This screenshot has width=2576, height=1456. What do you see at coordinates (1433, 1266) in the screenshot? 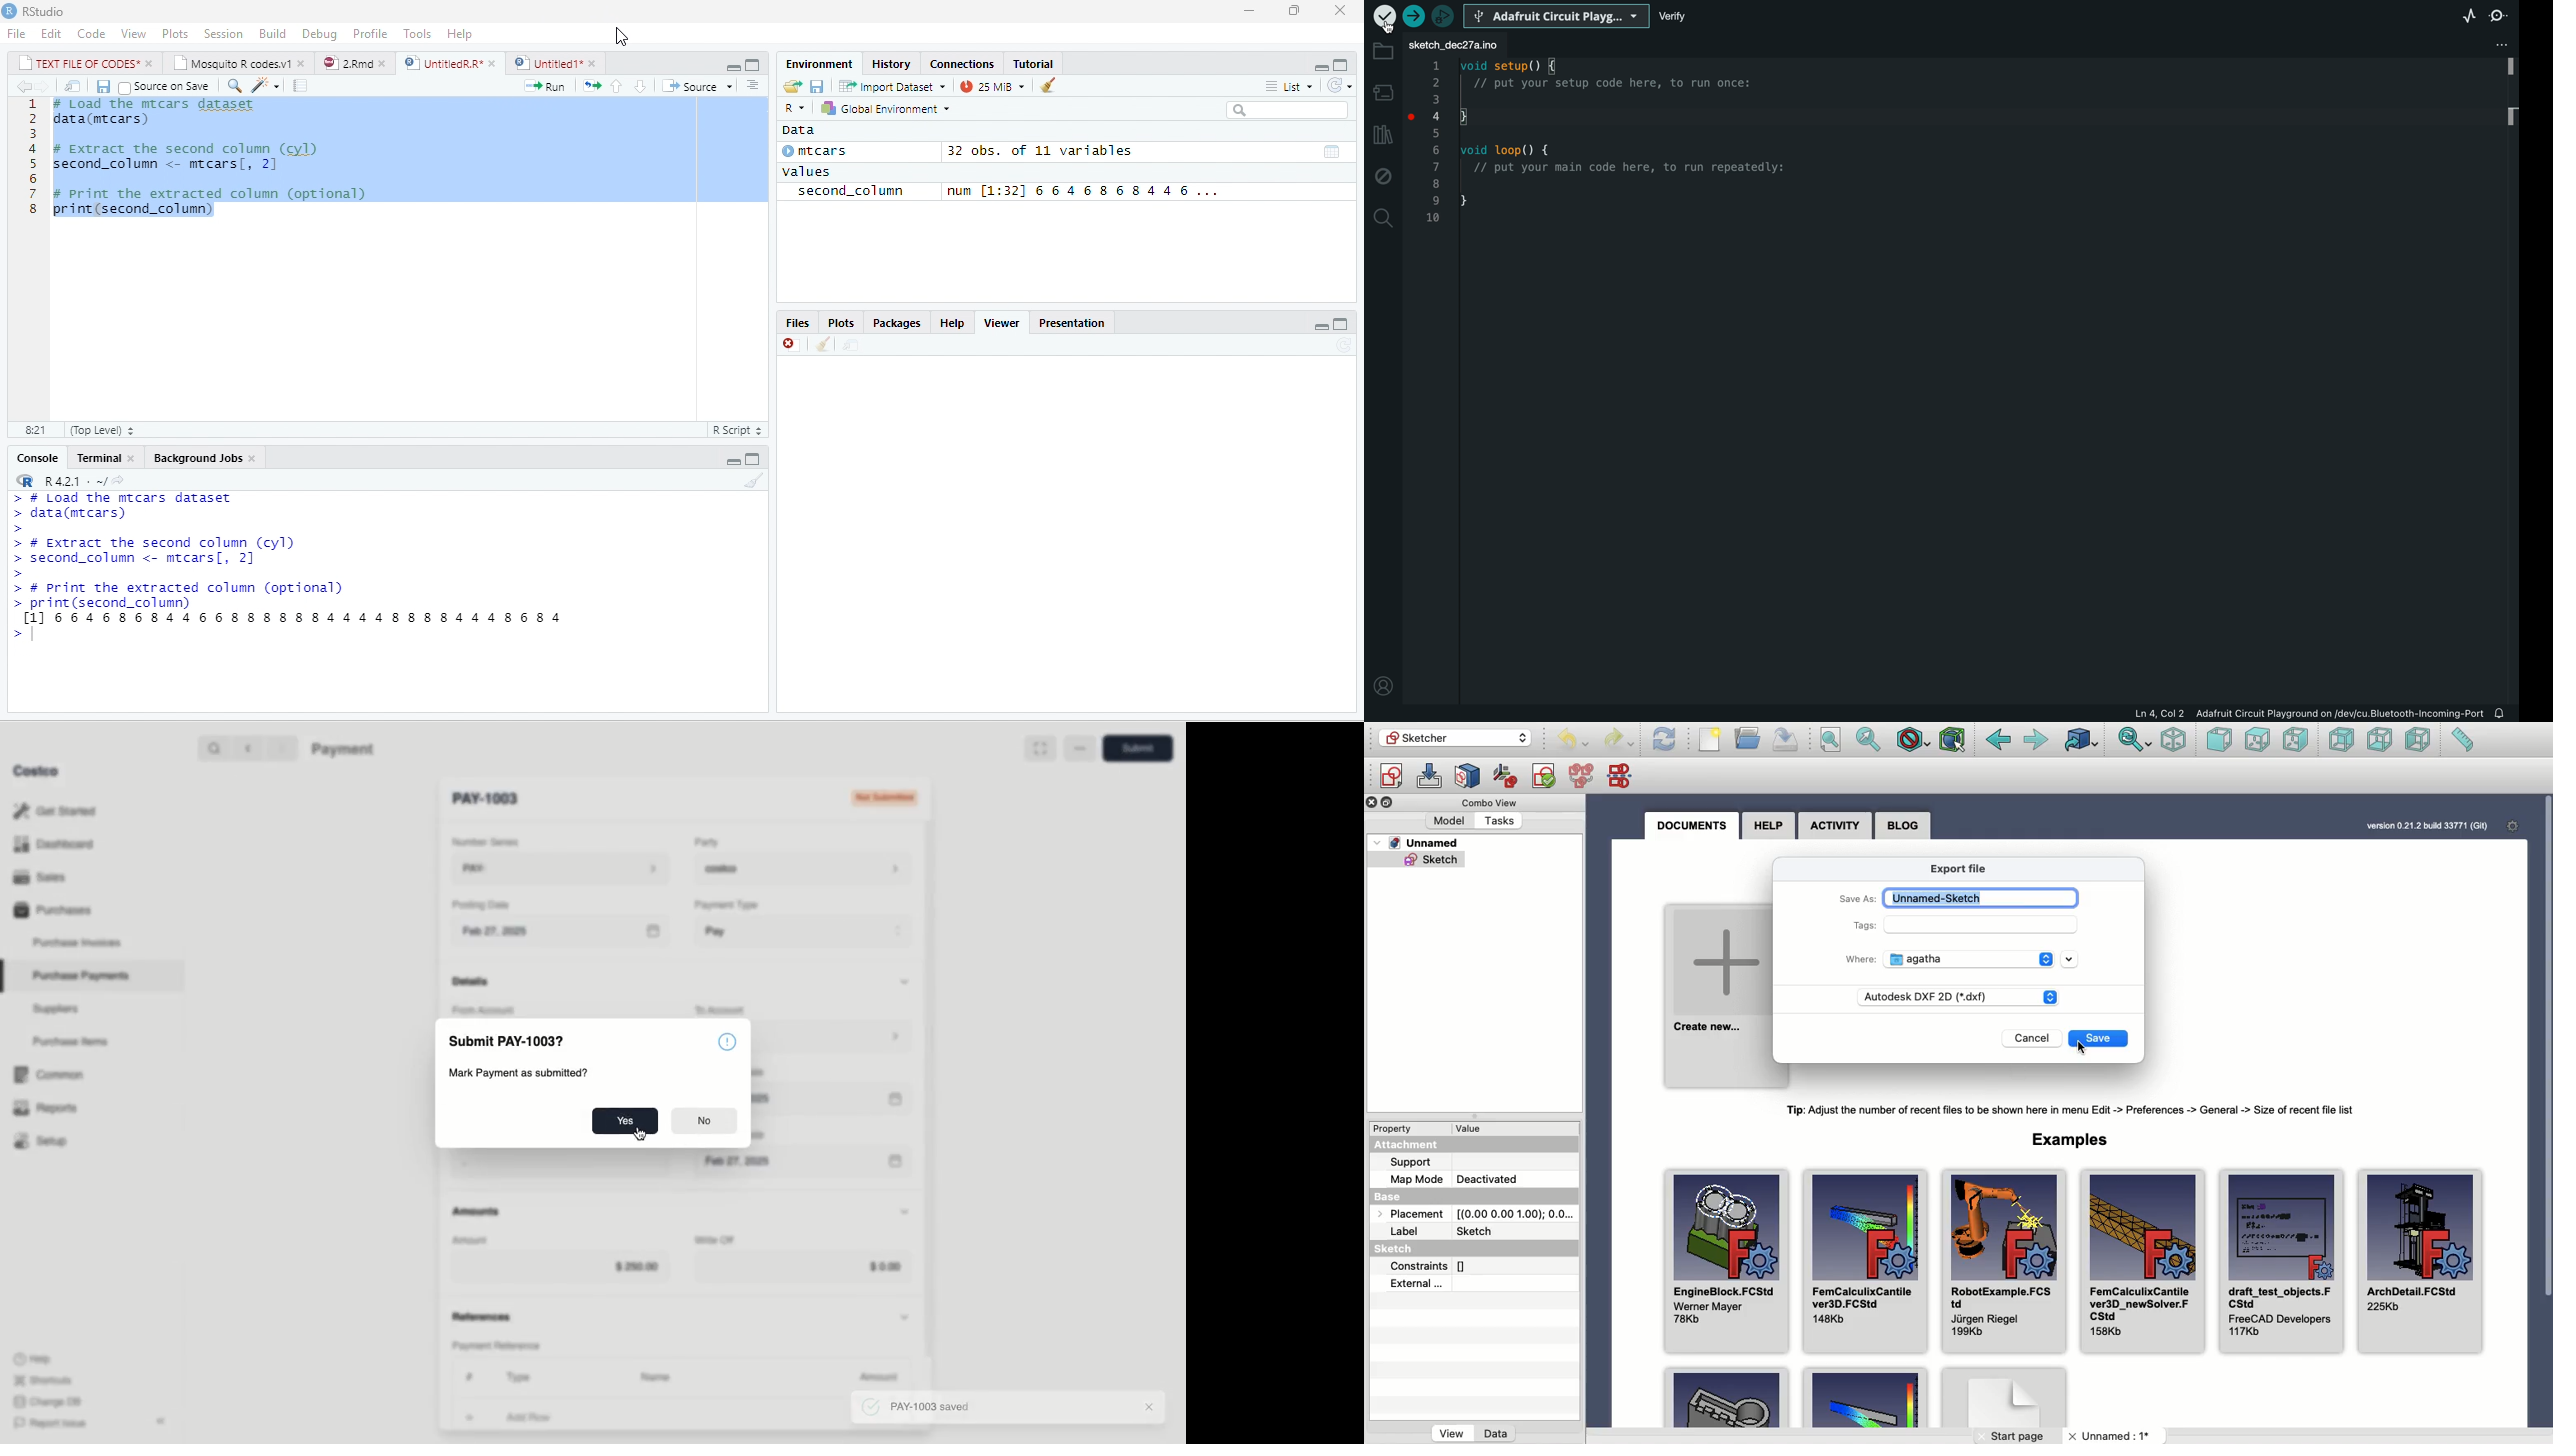
I see `Constraints []` at bounding box center [1433, 1266].